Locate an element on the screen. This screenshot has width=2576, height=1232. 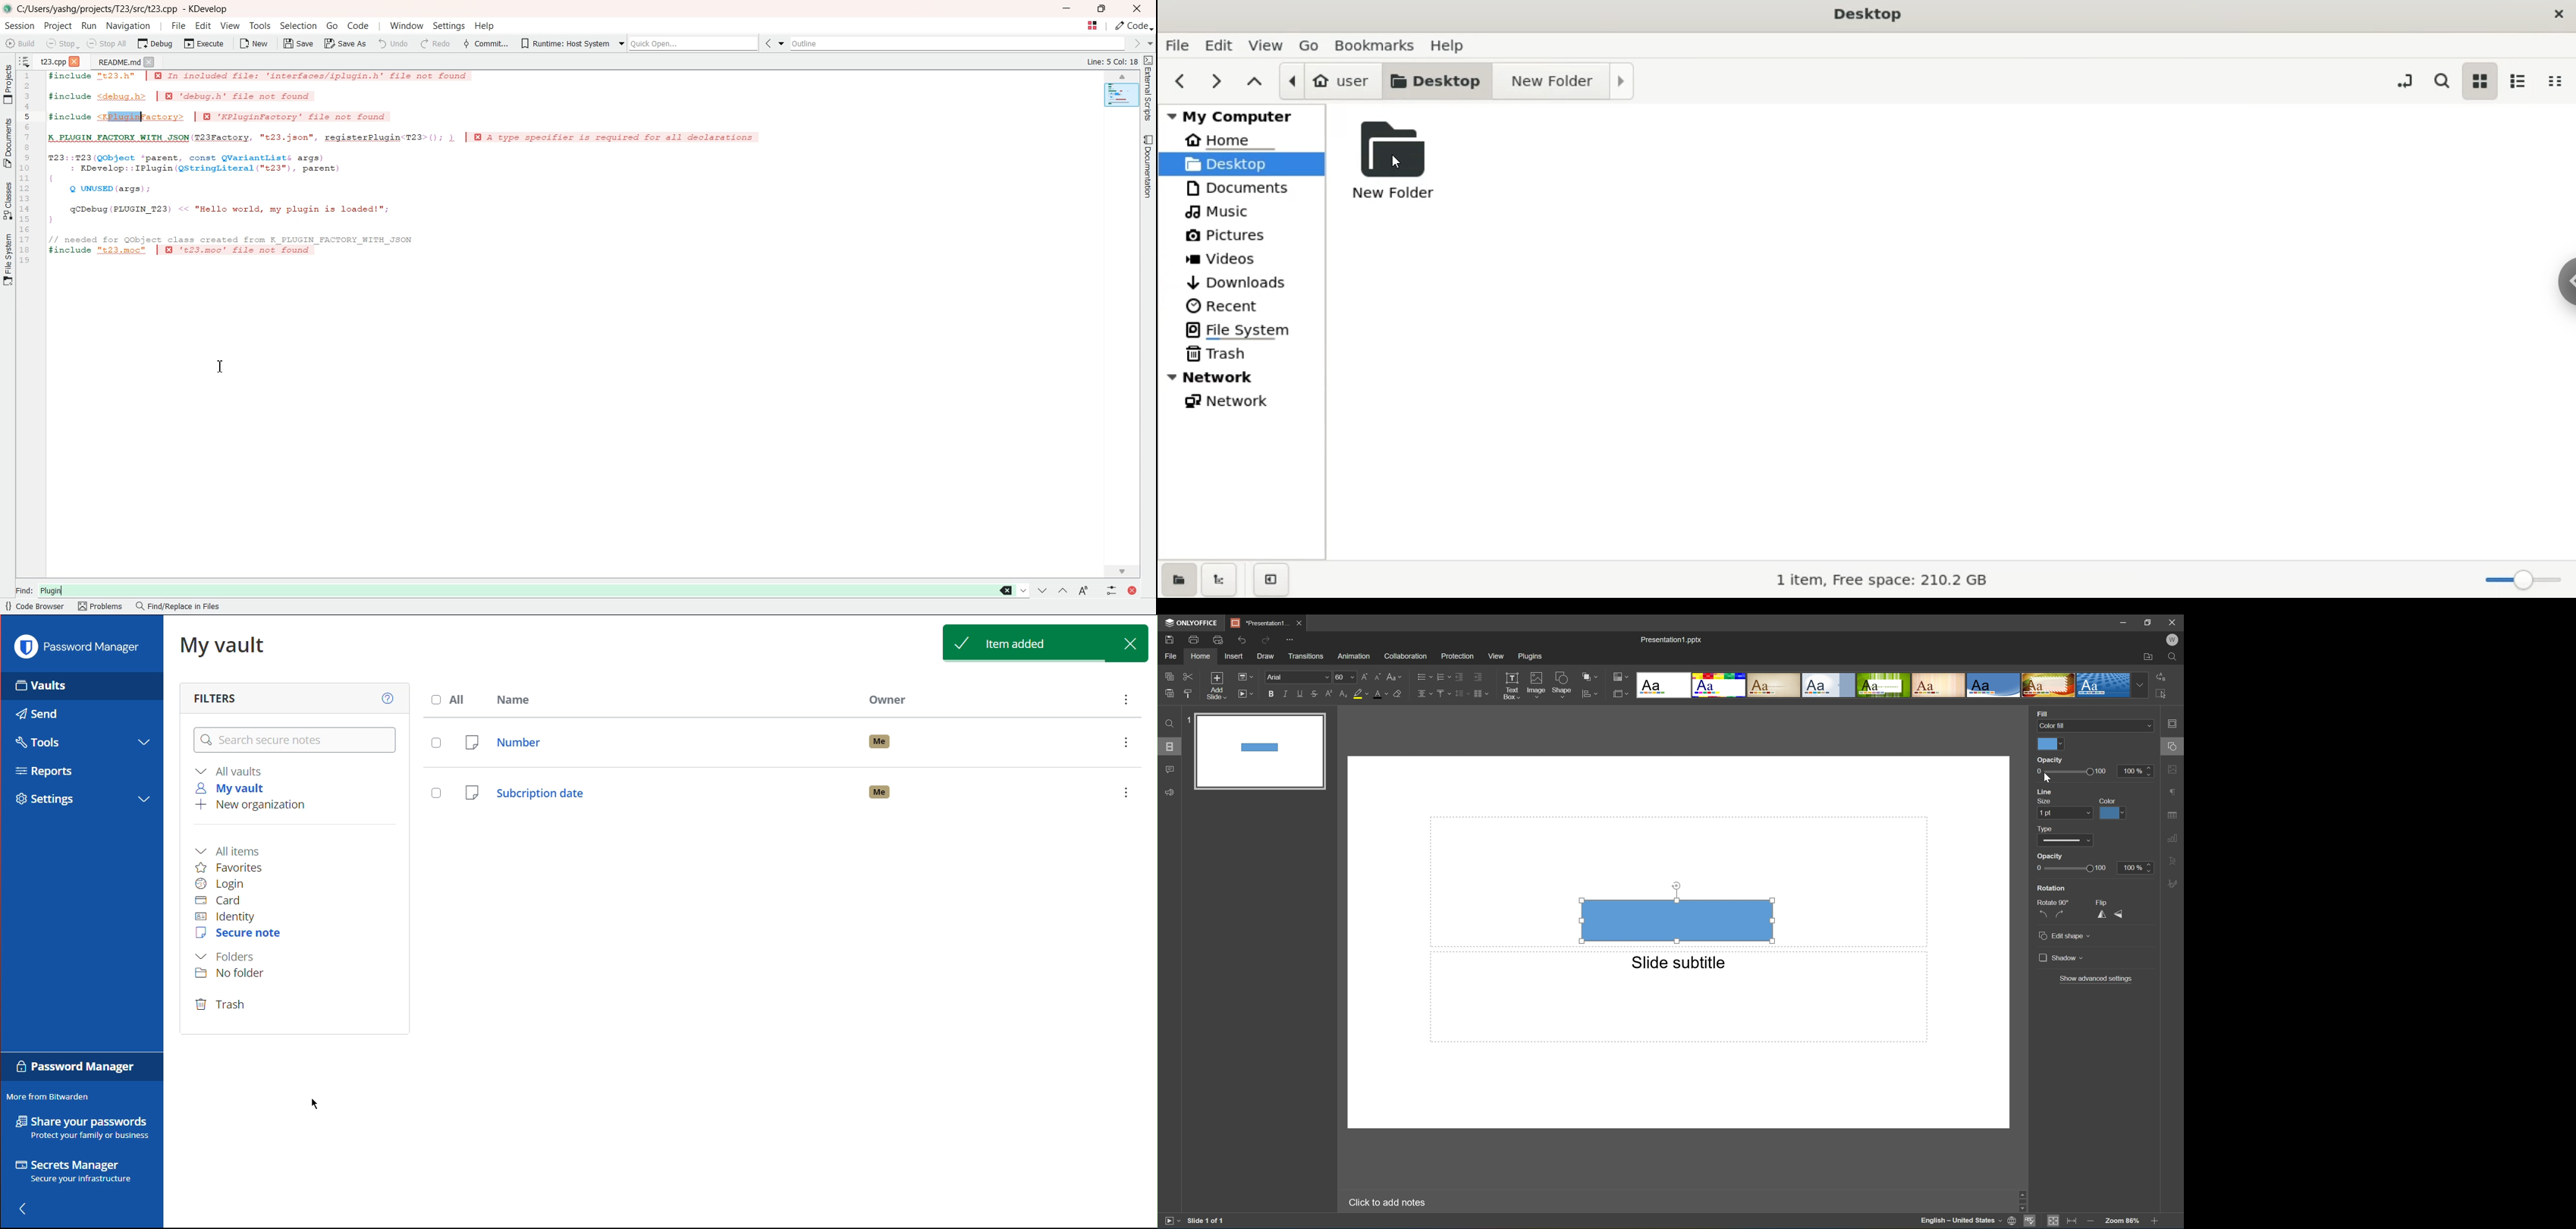
Rotate 90° counterclockwise is located at coordinates (2045, 912).